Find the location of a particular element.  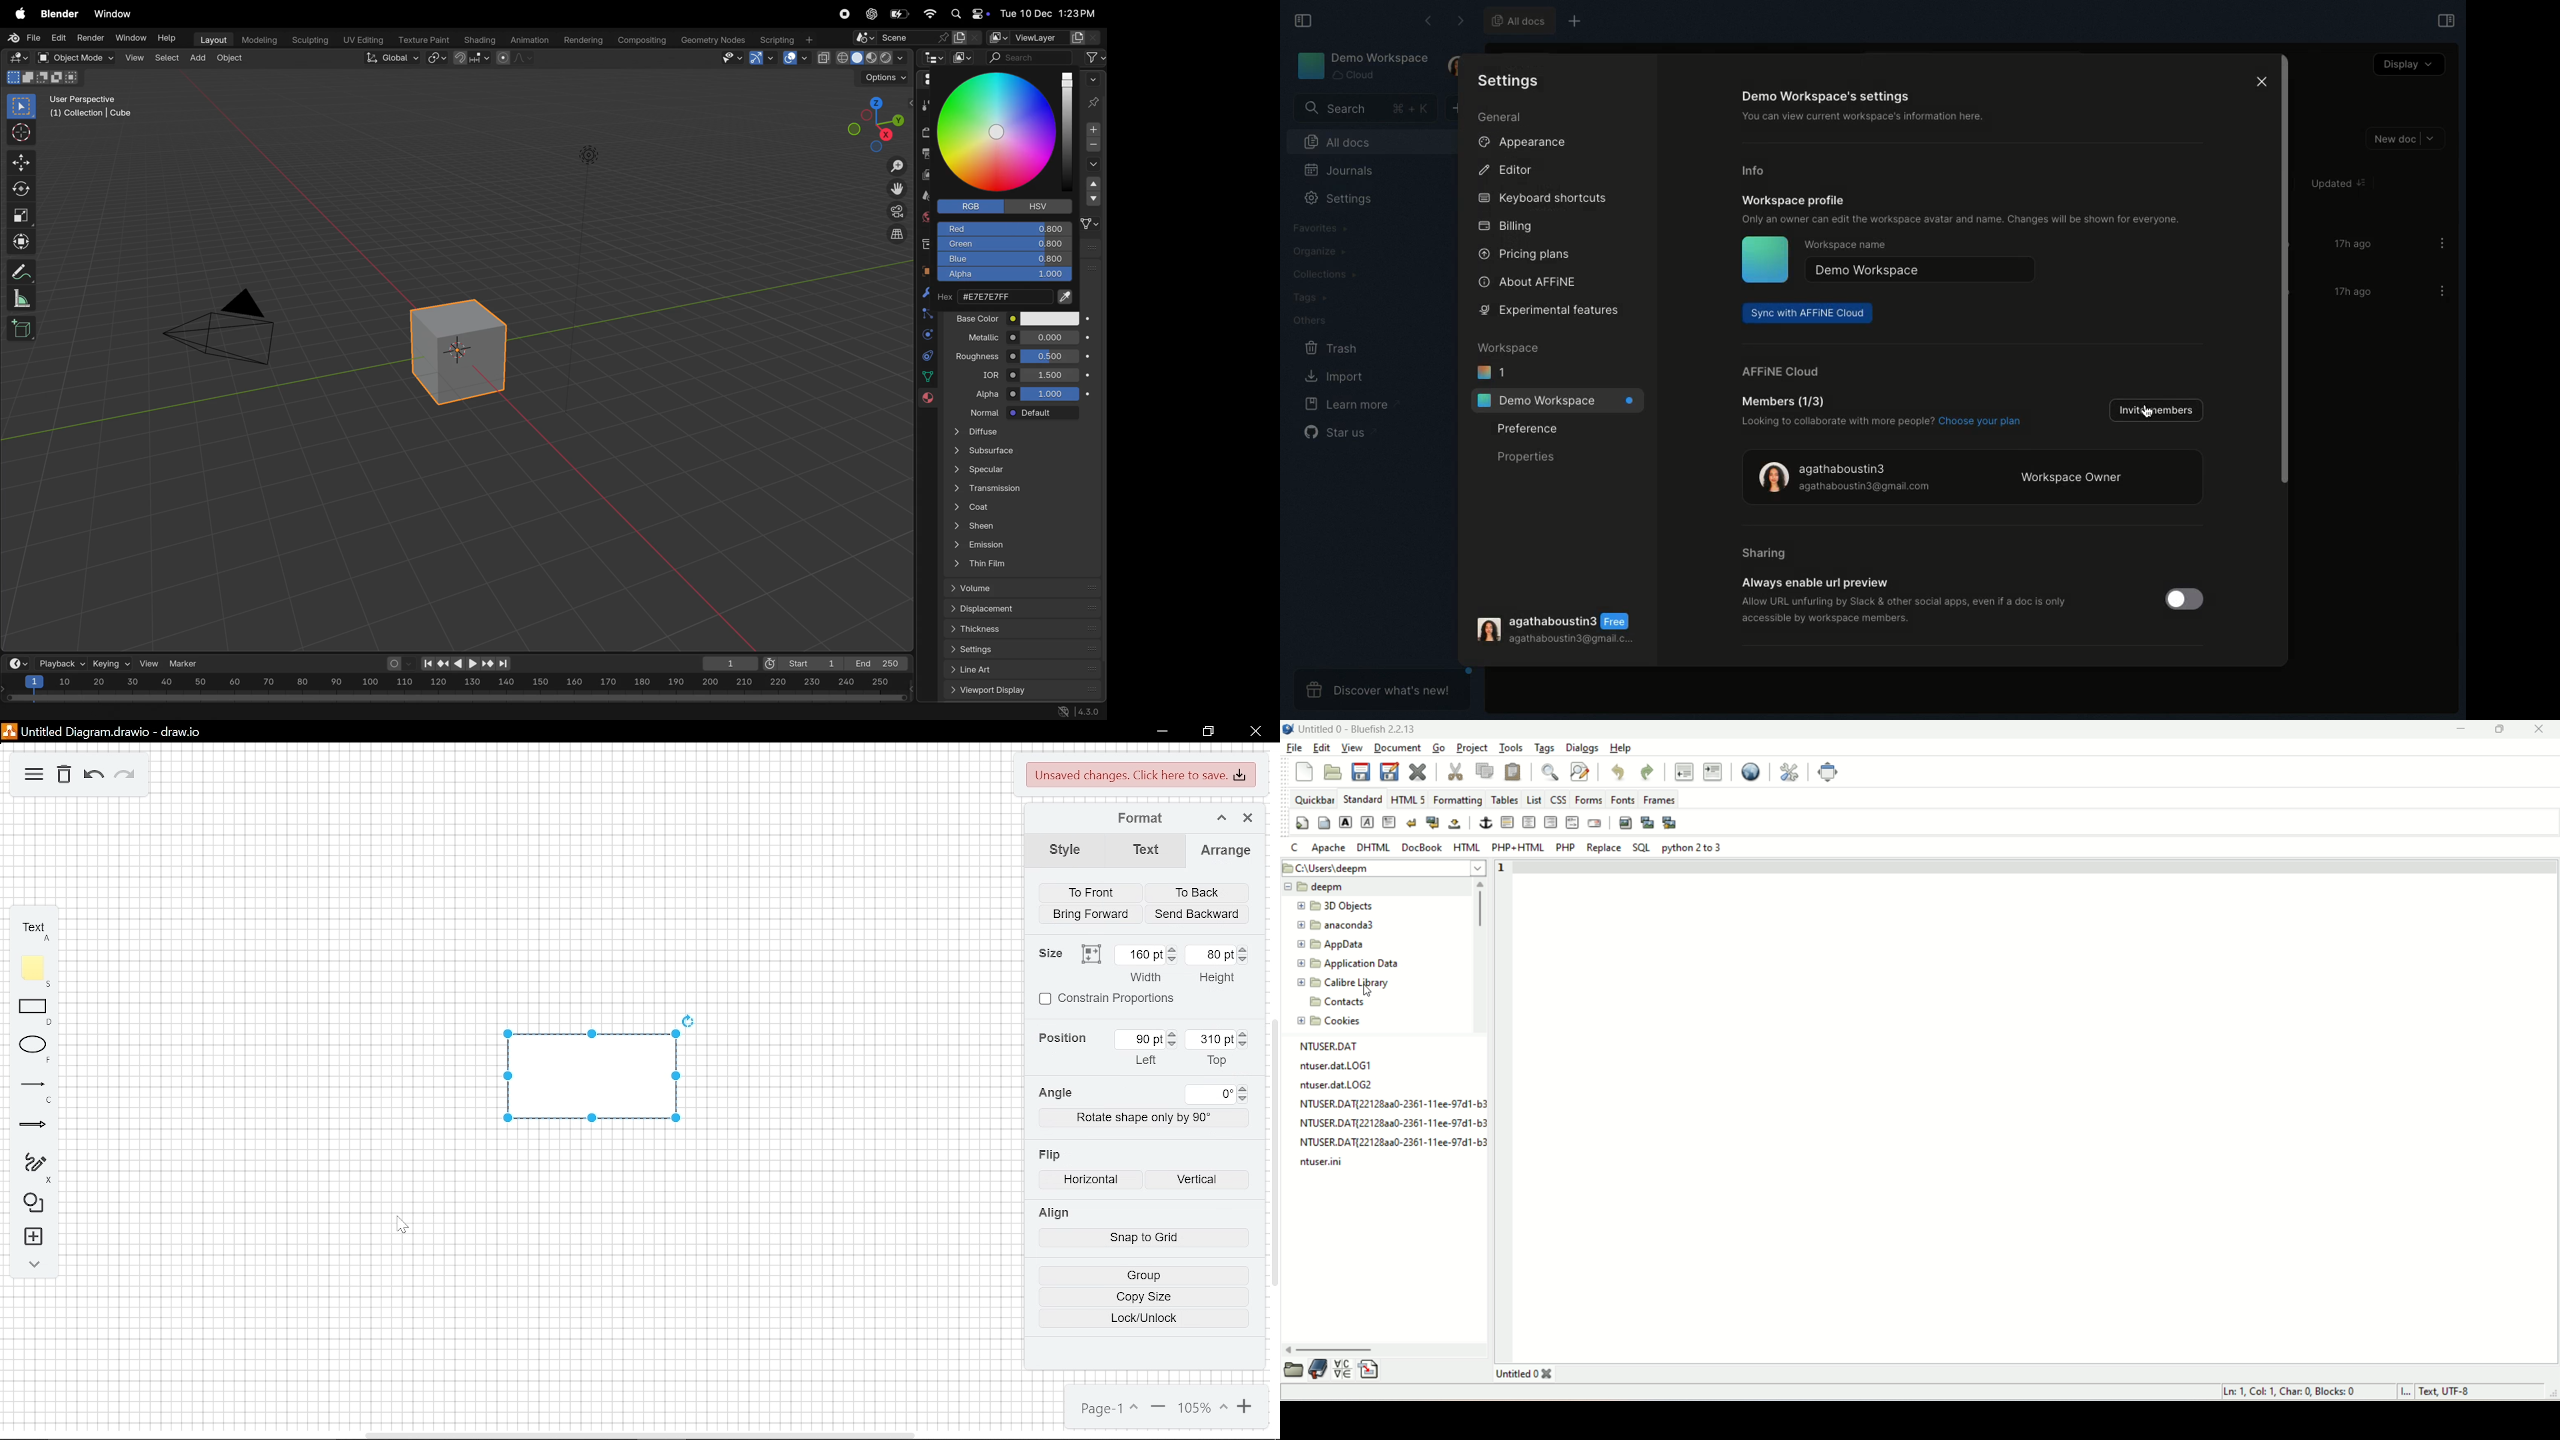

page is located at coordinates (1106, 1406).